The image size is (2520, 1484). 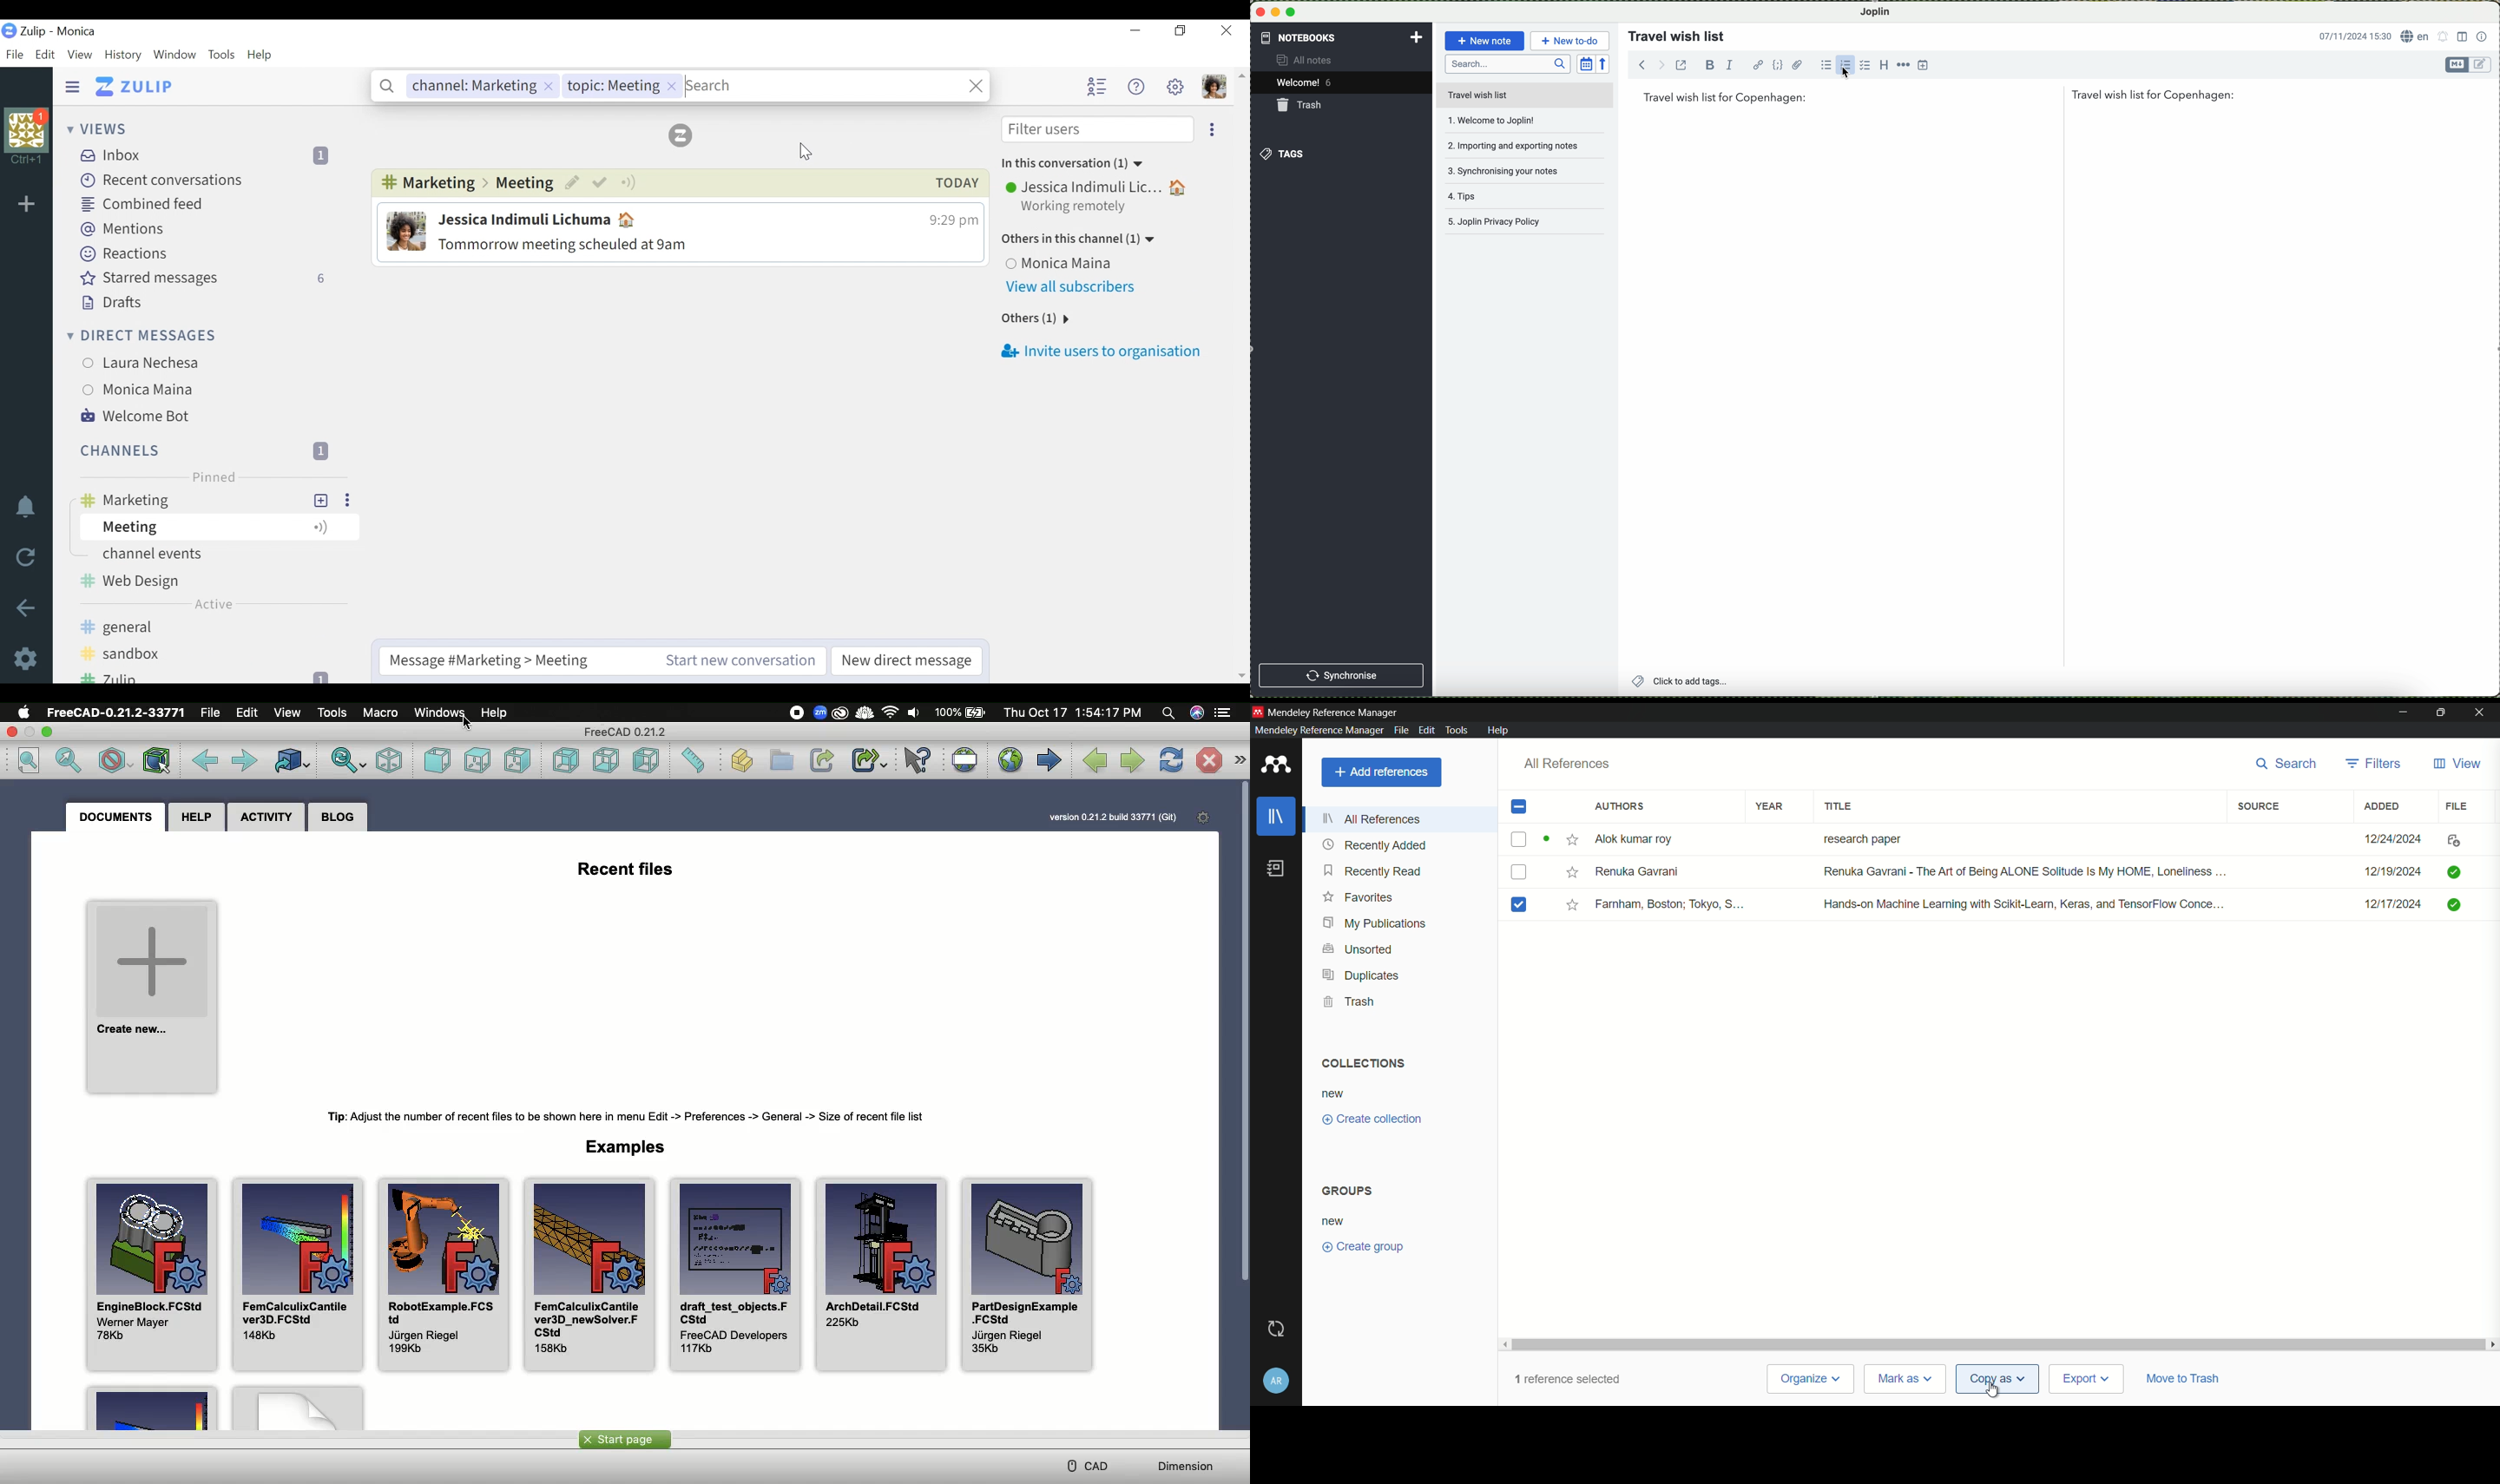 I want to click on FreeCAD, so click(x=116, y=712).